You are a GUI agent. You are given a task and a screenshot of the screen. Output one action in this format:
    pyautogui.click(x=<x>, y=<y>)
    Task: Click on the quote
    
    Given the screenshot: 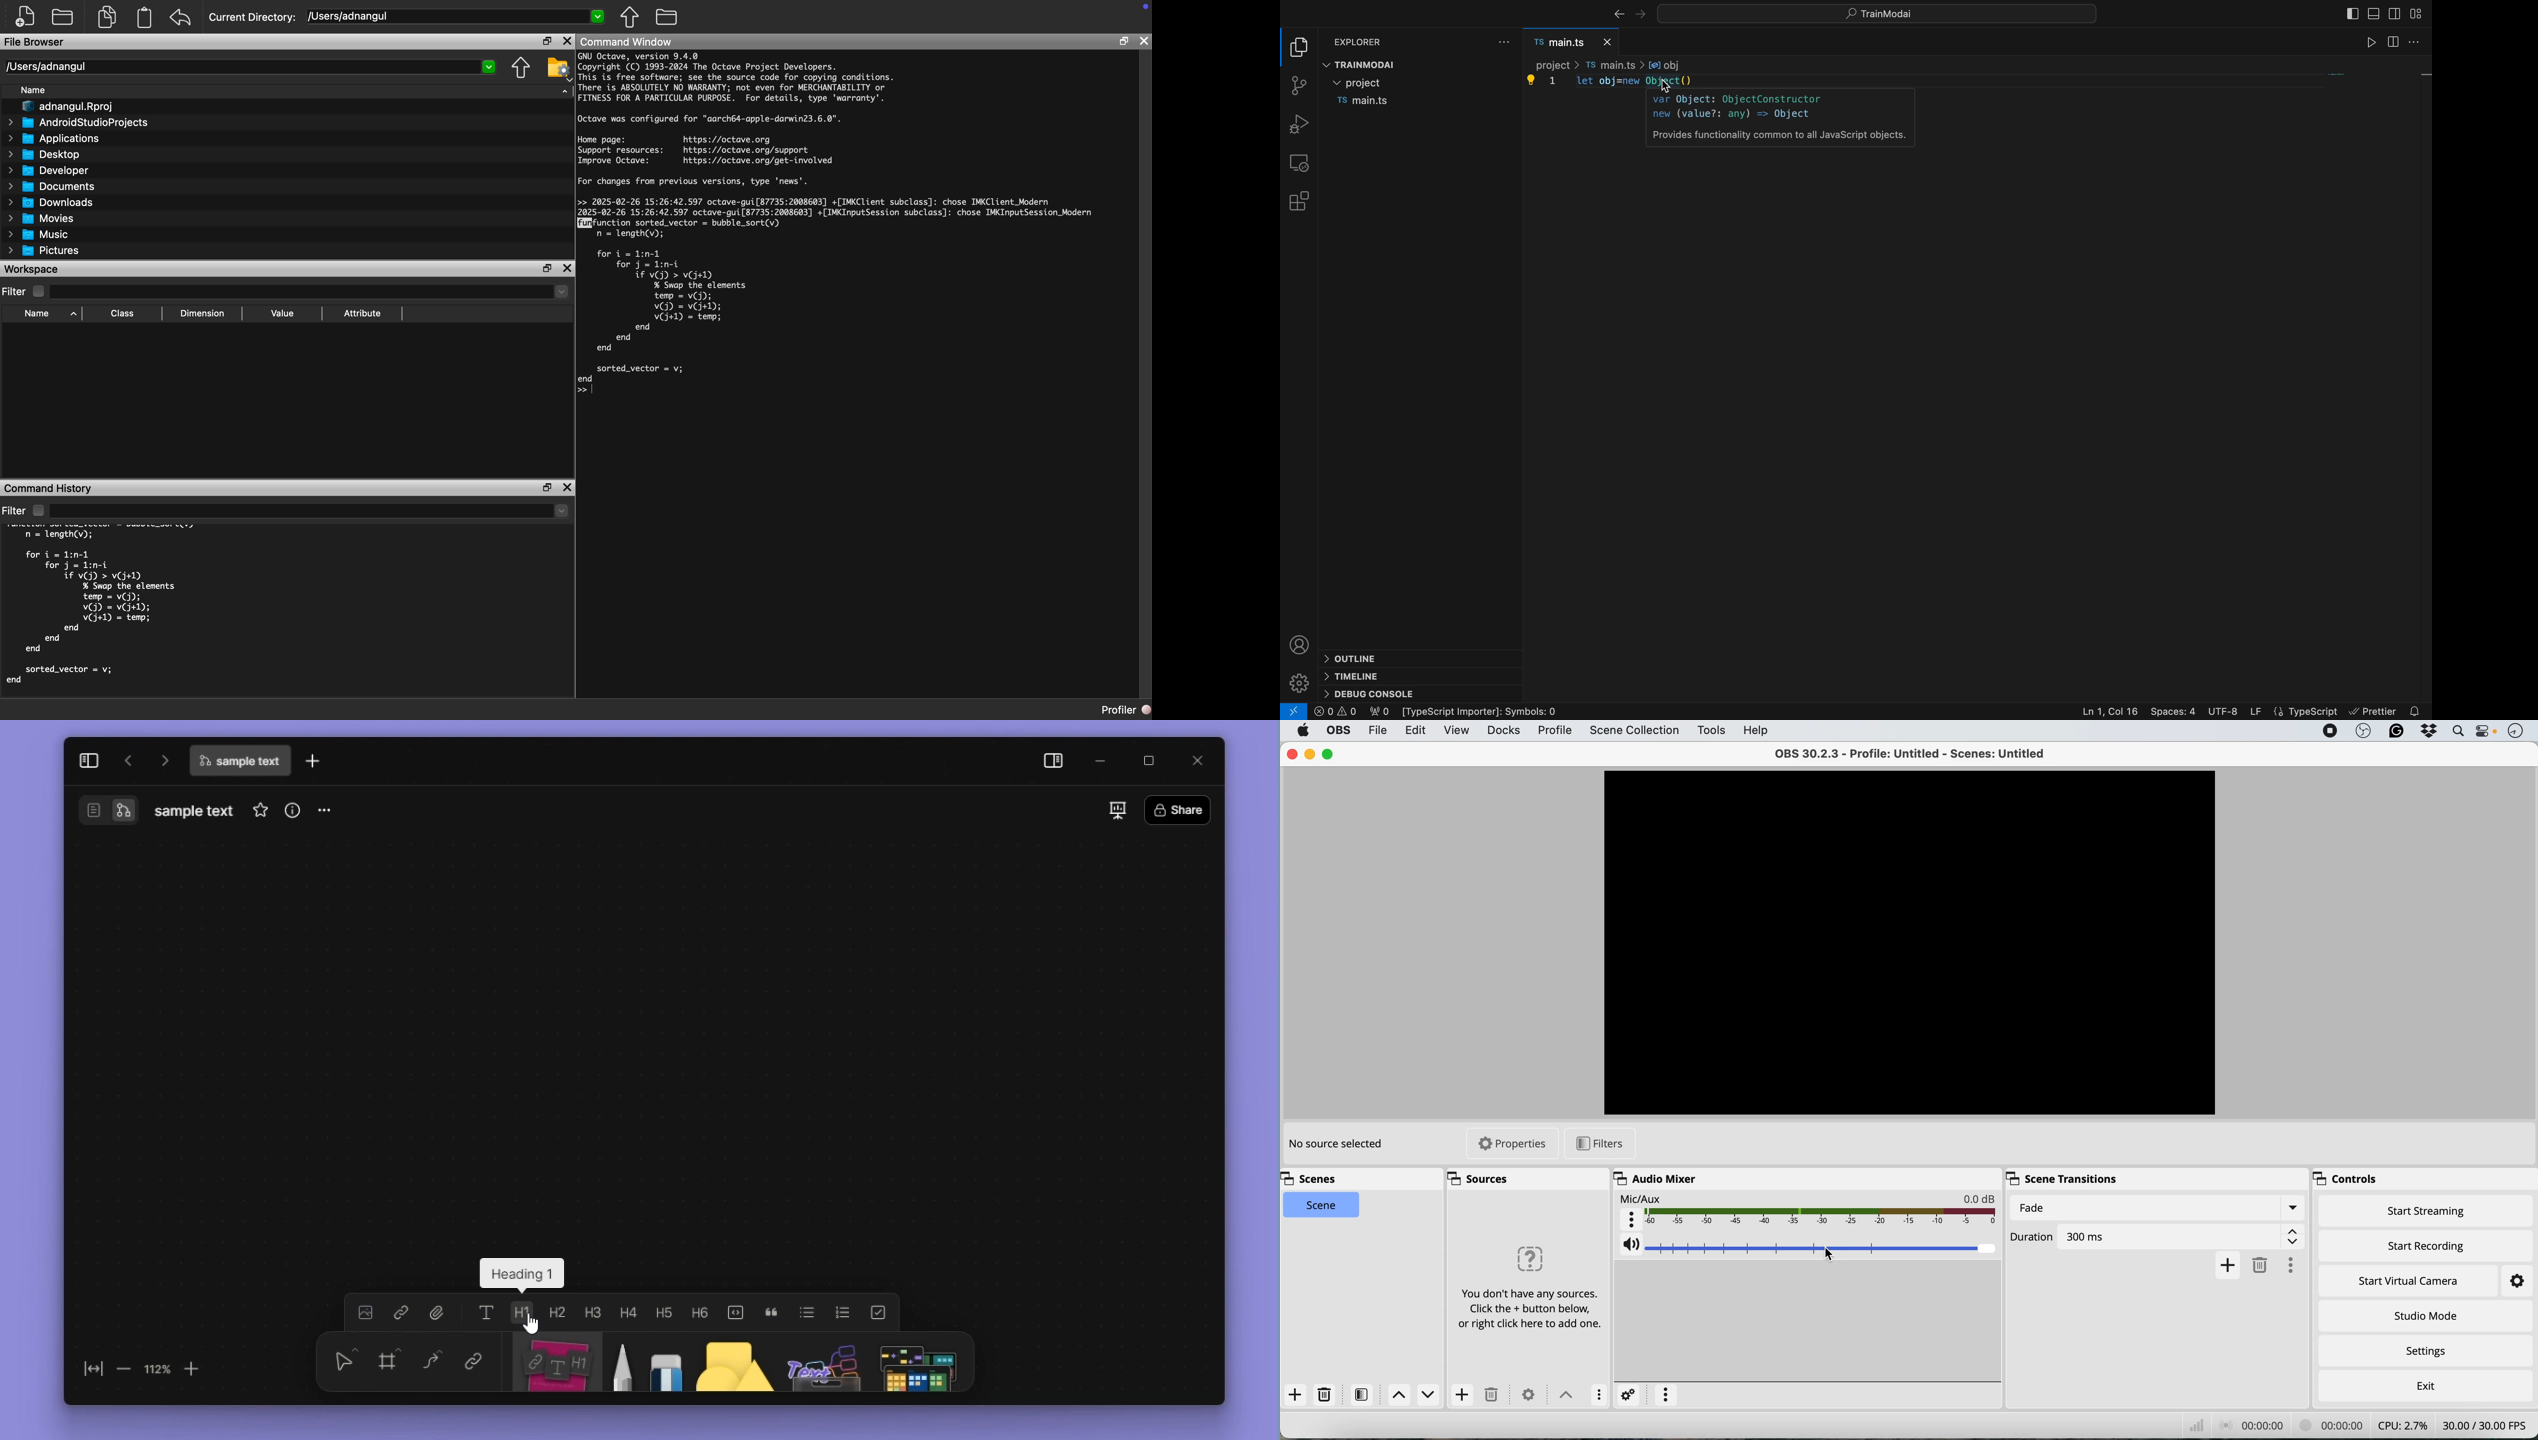 What is the action you would take?
    pyautogui.click(x=771, y=1313)
    